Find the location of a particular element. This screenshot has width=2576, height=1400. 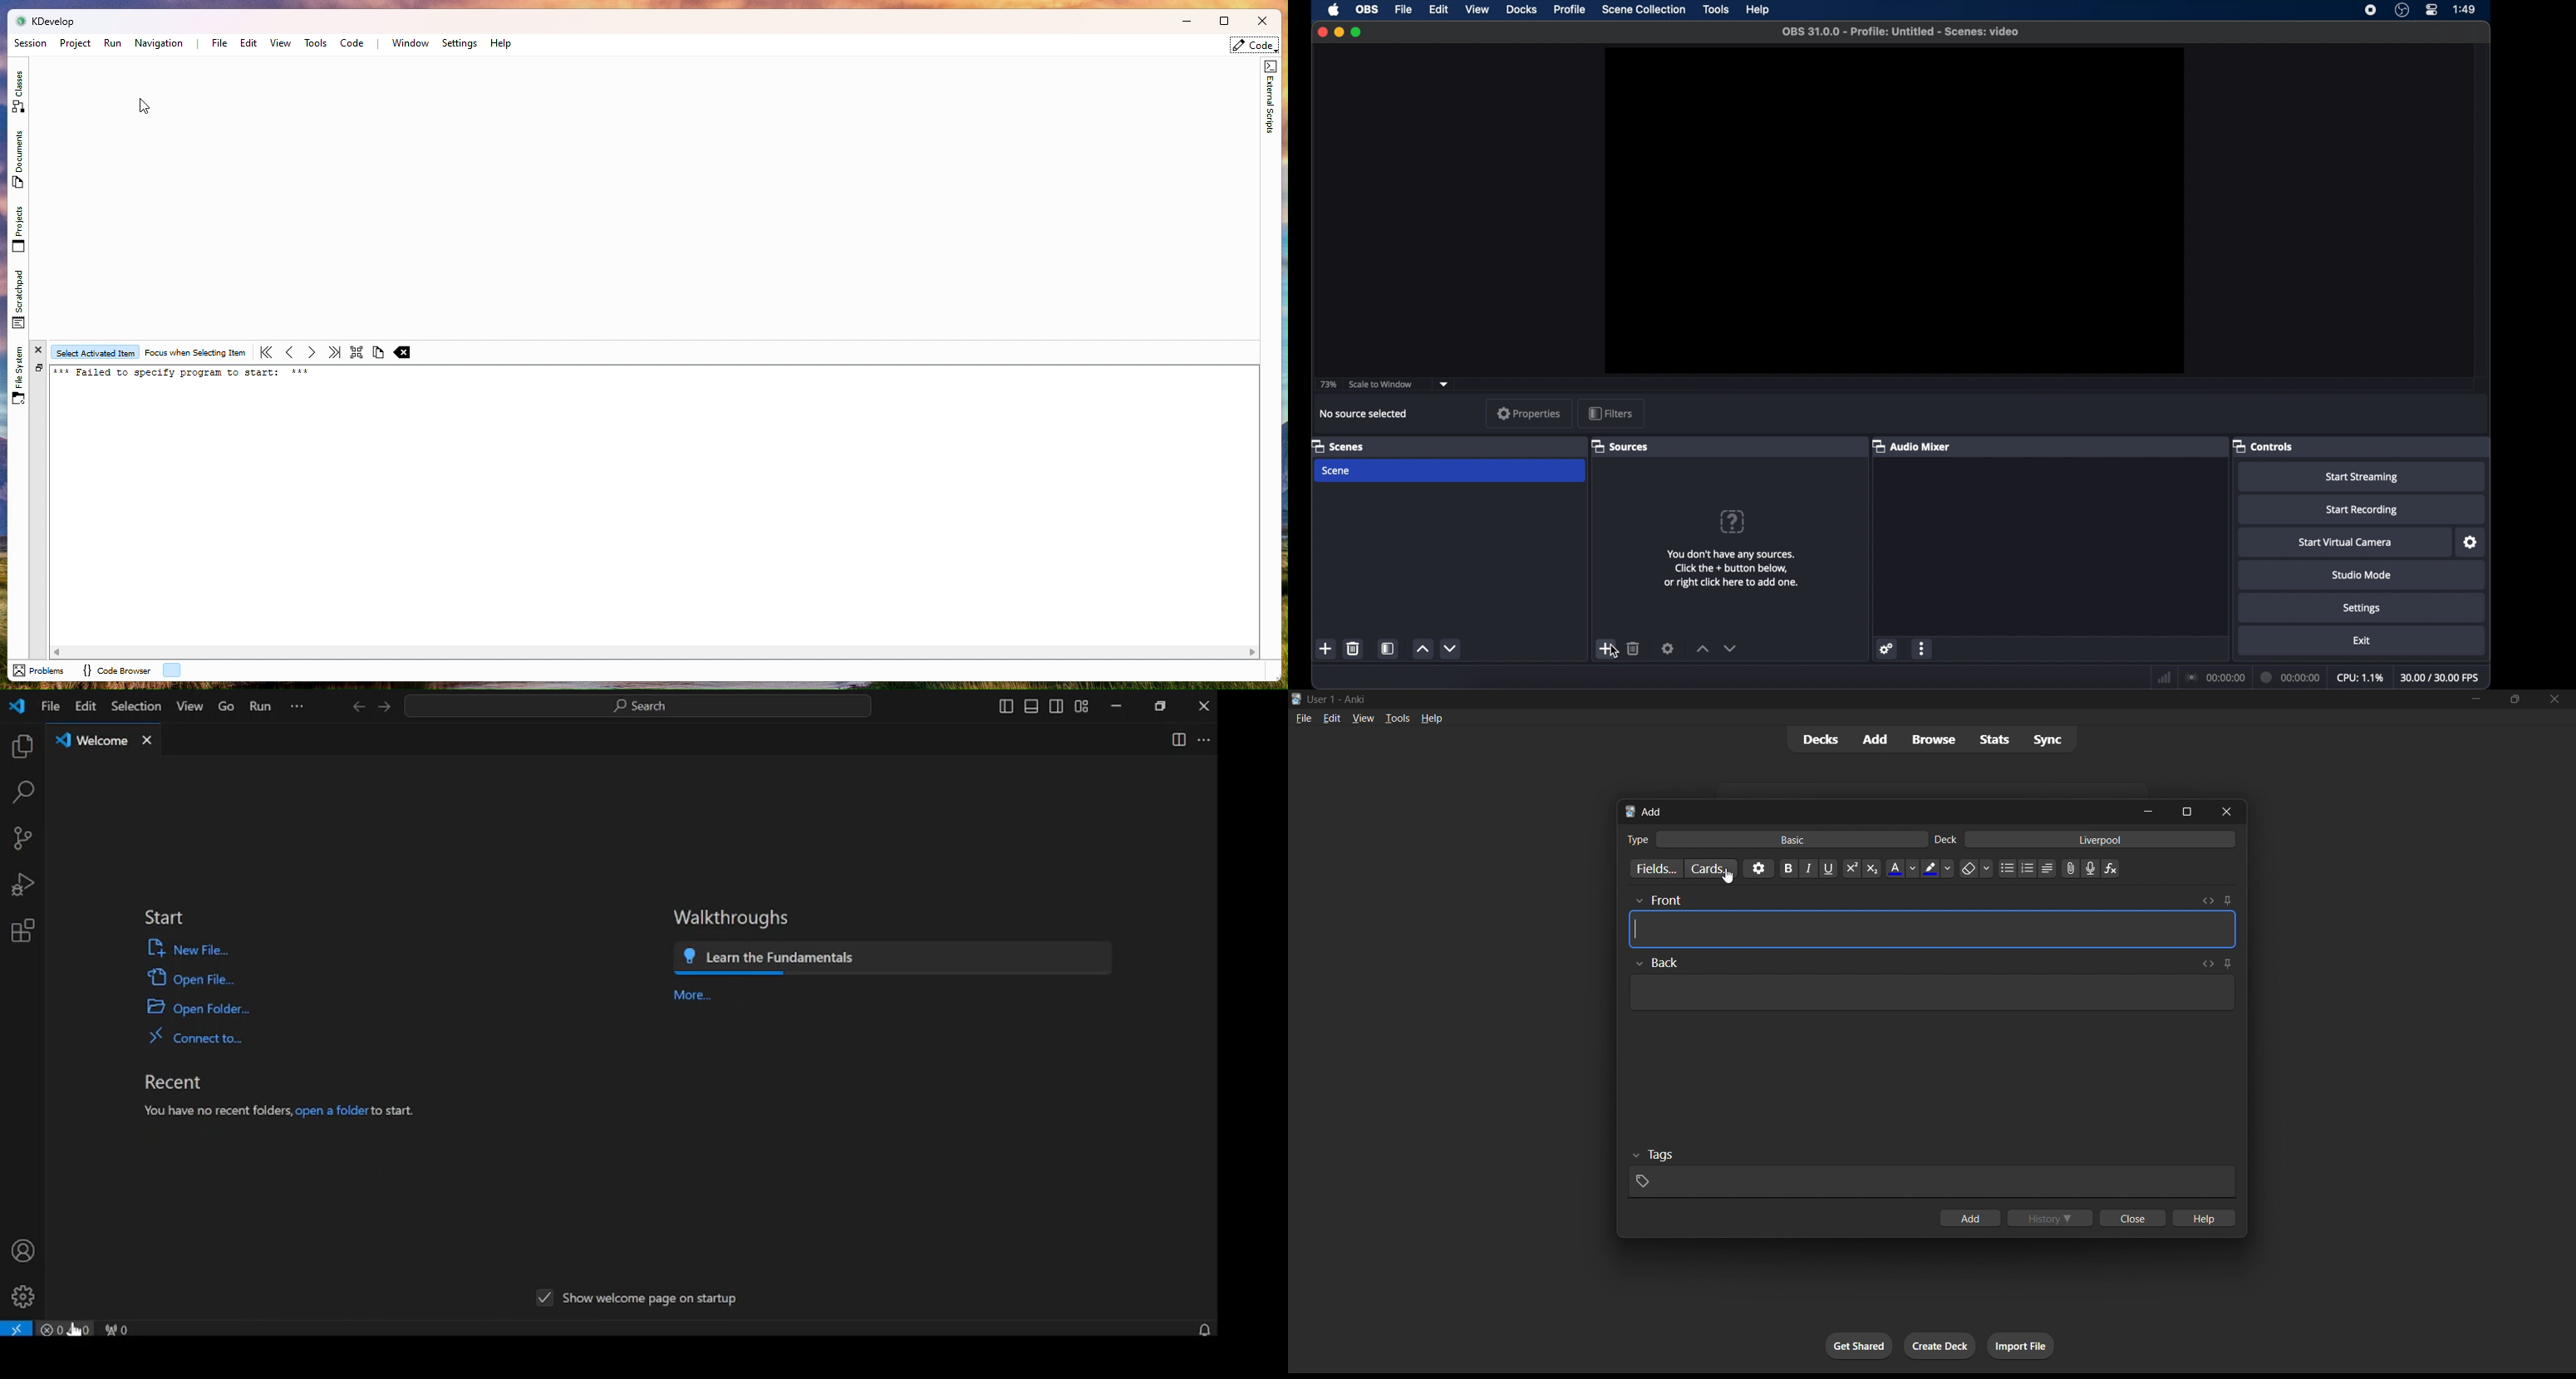

maximize/restore is located at coordinates (2513, 698).